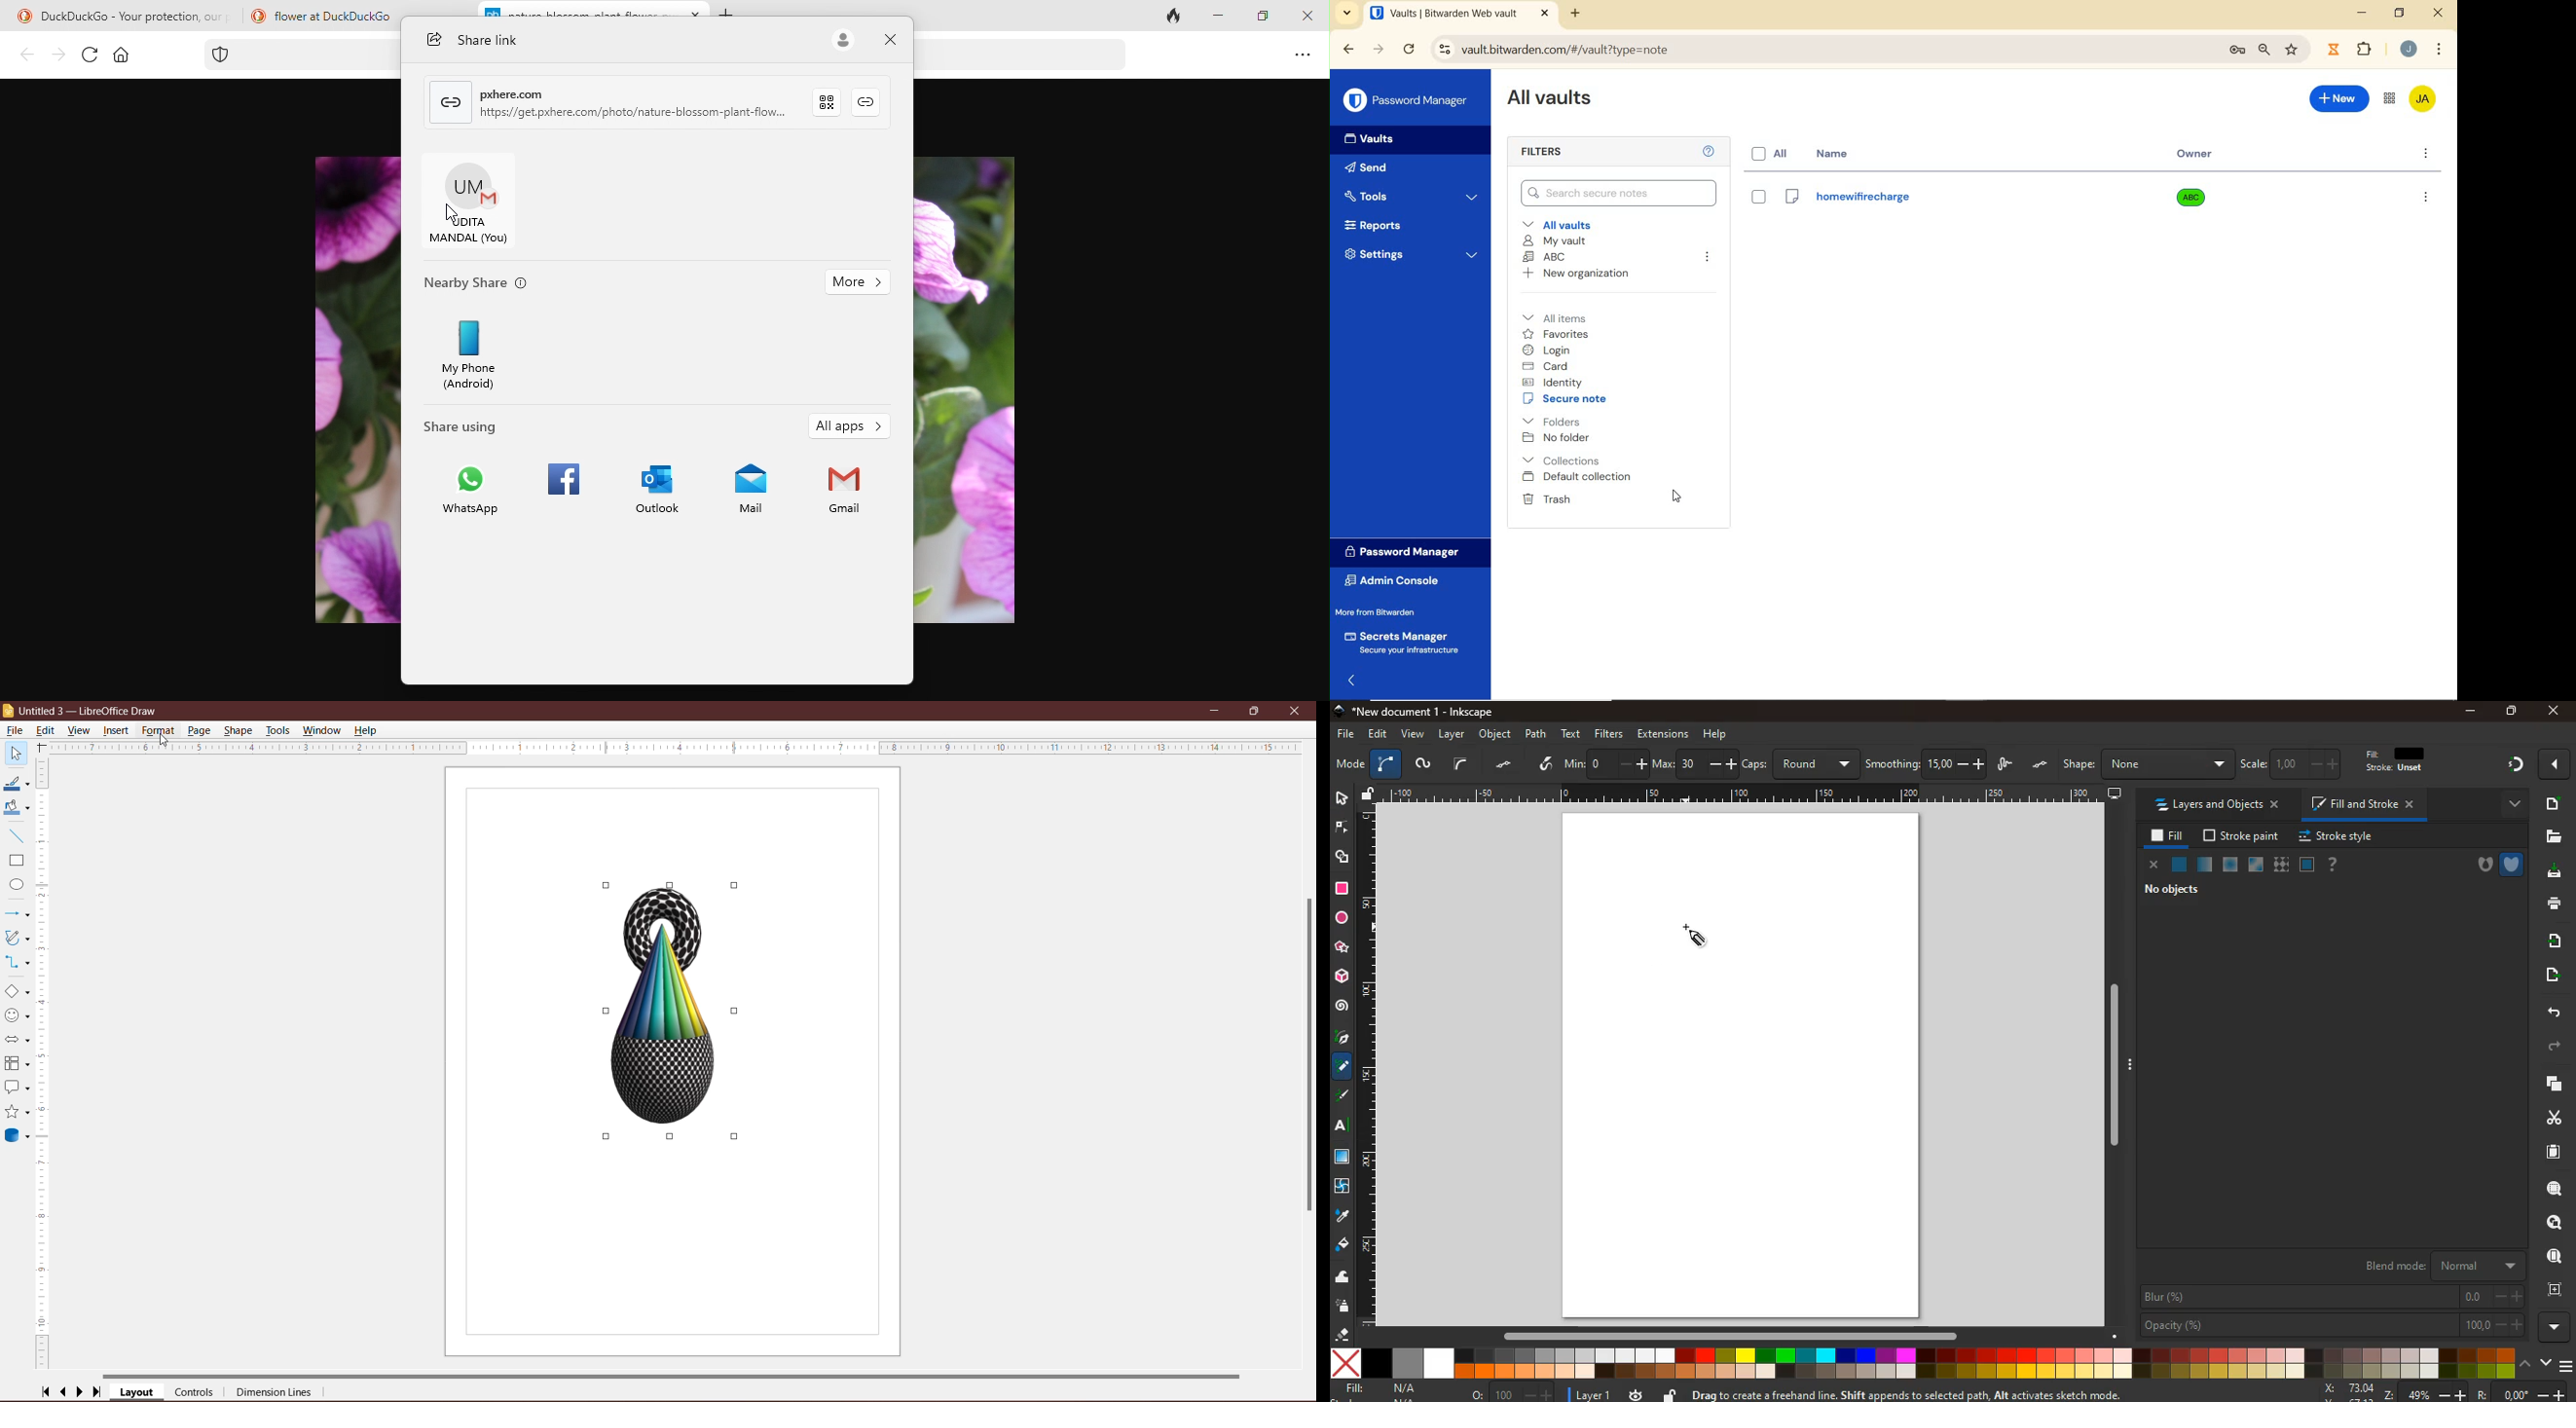  I want to click on frame, so click(2557, 1223).